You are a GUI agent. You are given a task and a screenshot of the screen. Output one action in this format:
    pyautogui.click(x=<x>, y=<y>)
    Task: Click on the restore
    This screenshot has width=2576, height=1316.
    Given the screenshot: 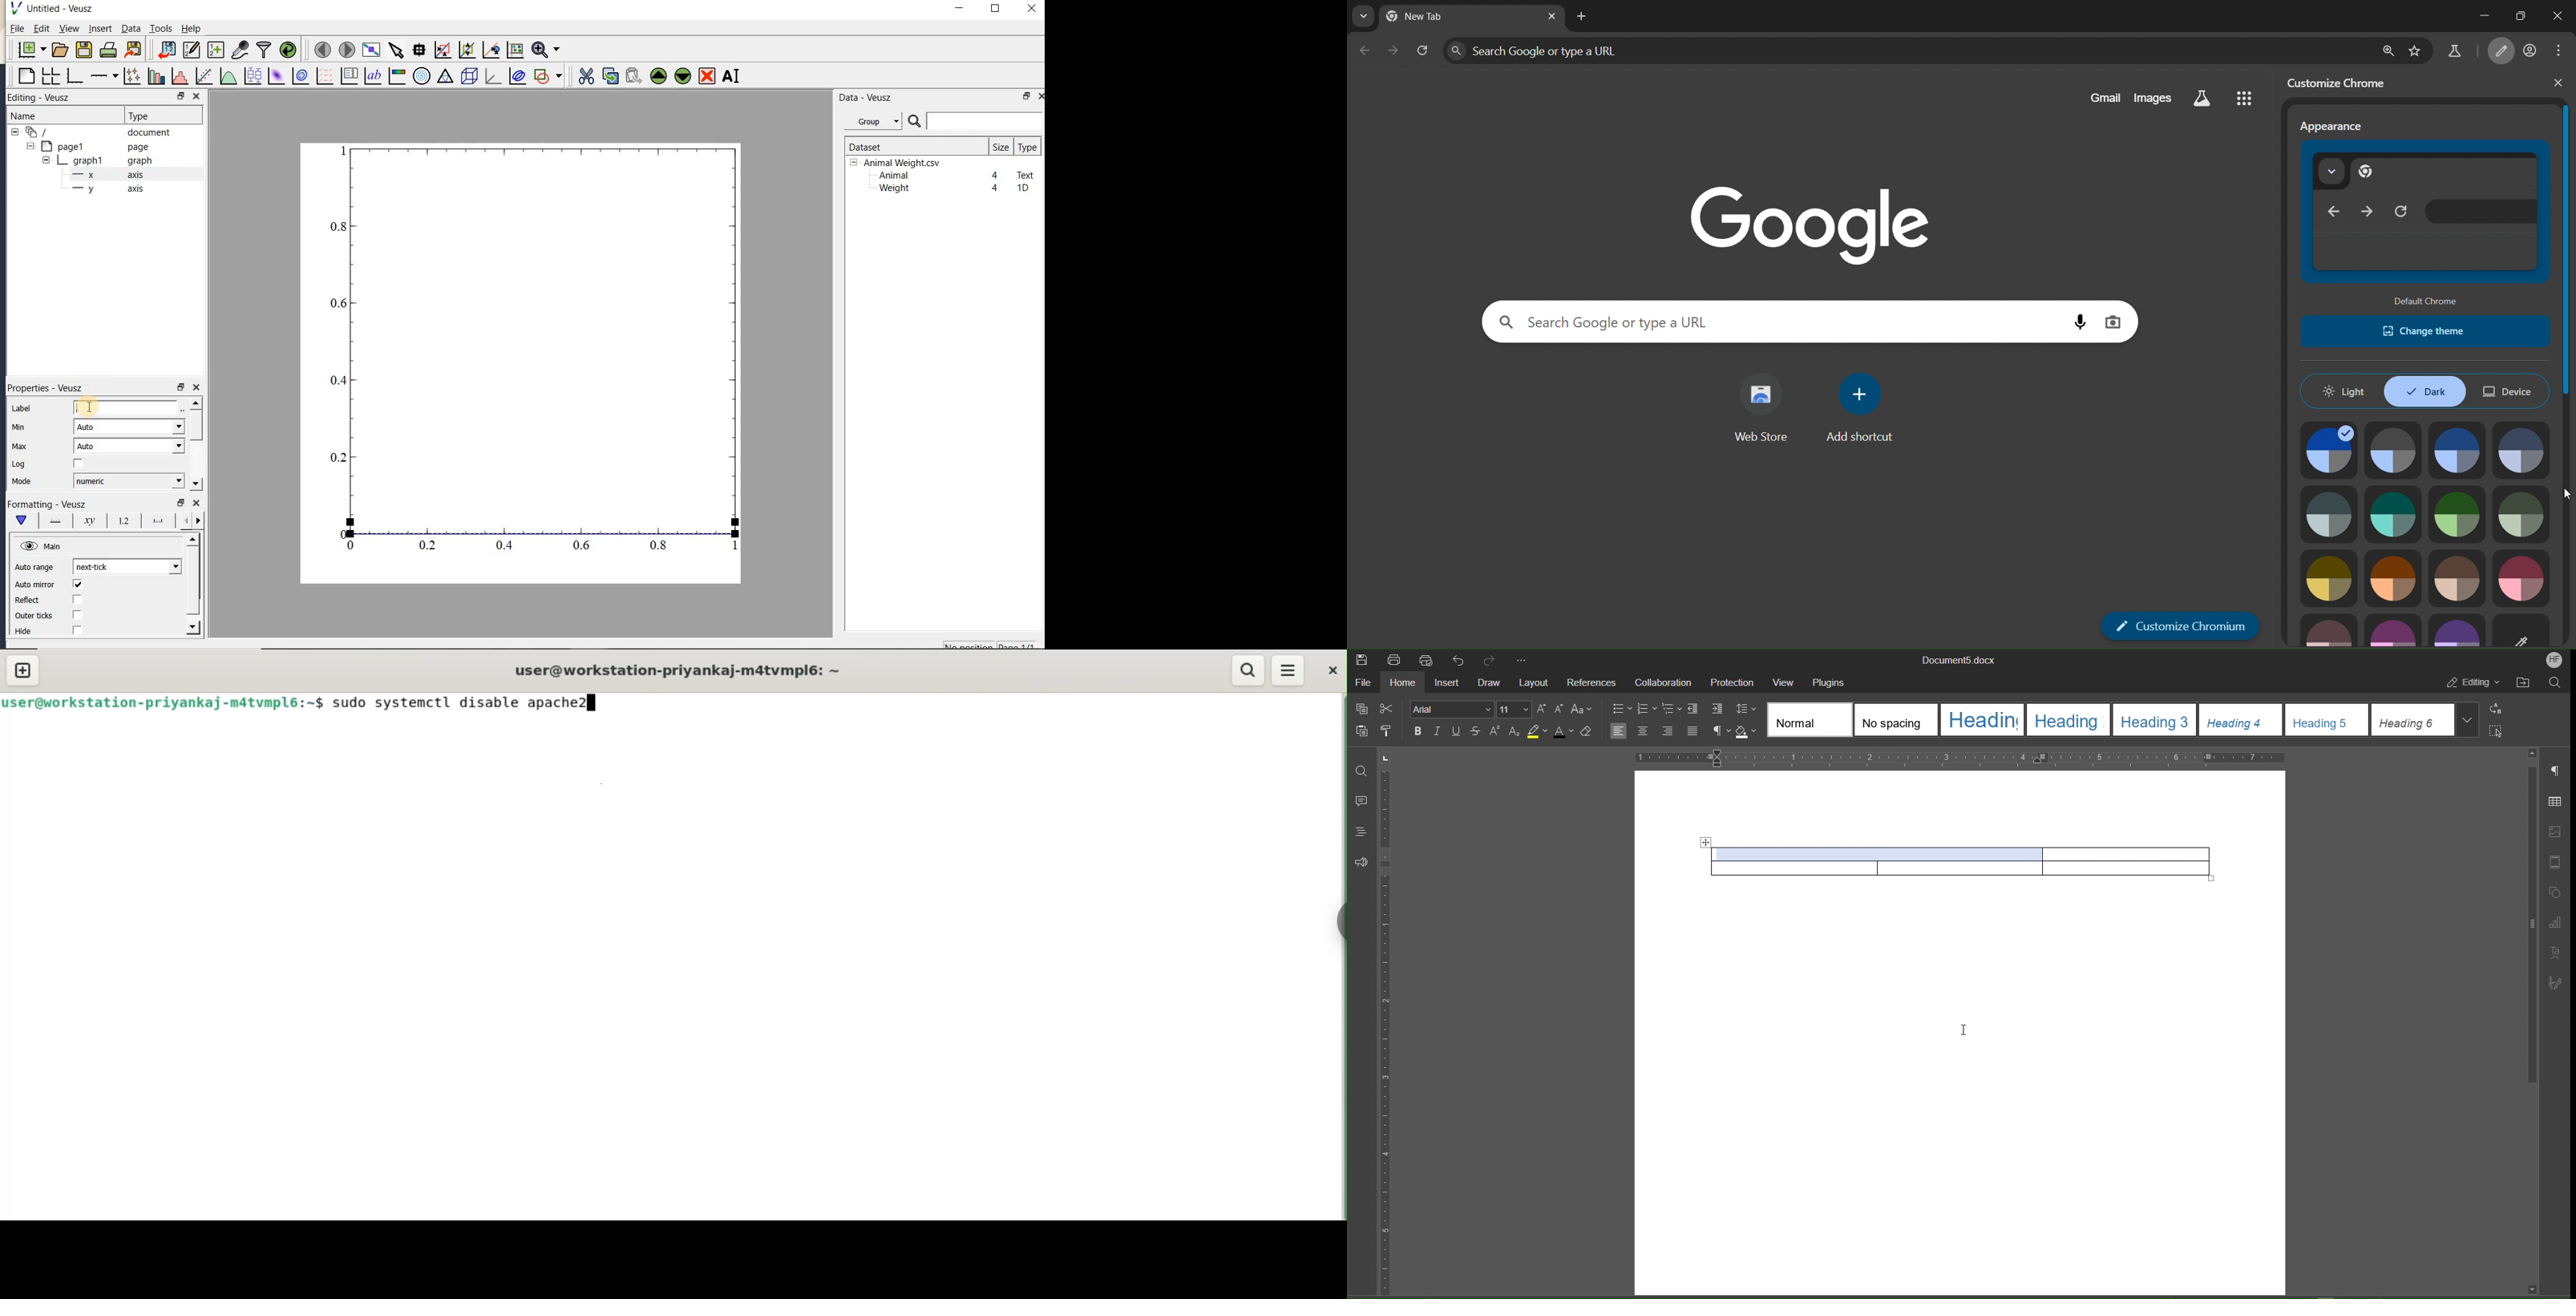 What is the action you would take?
    pyautogui.click(x=1028, y=96)
    